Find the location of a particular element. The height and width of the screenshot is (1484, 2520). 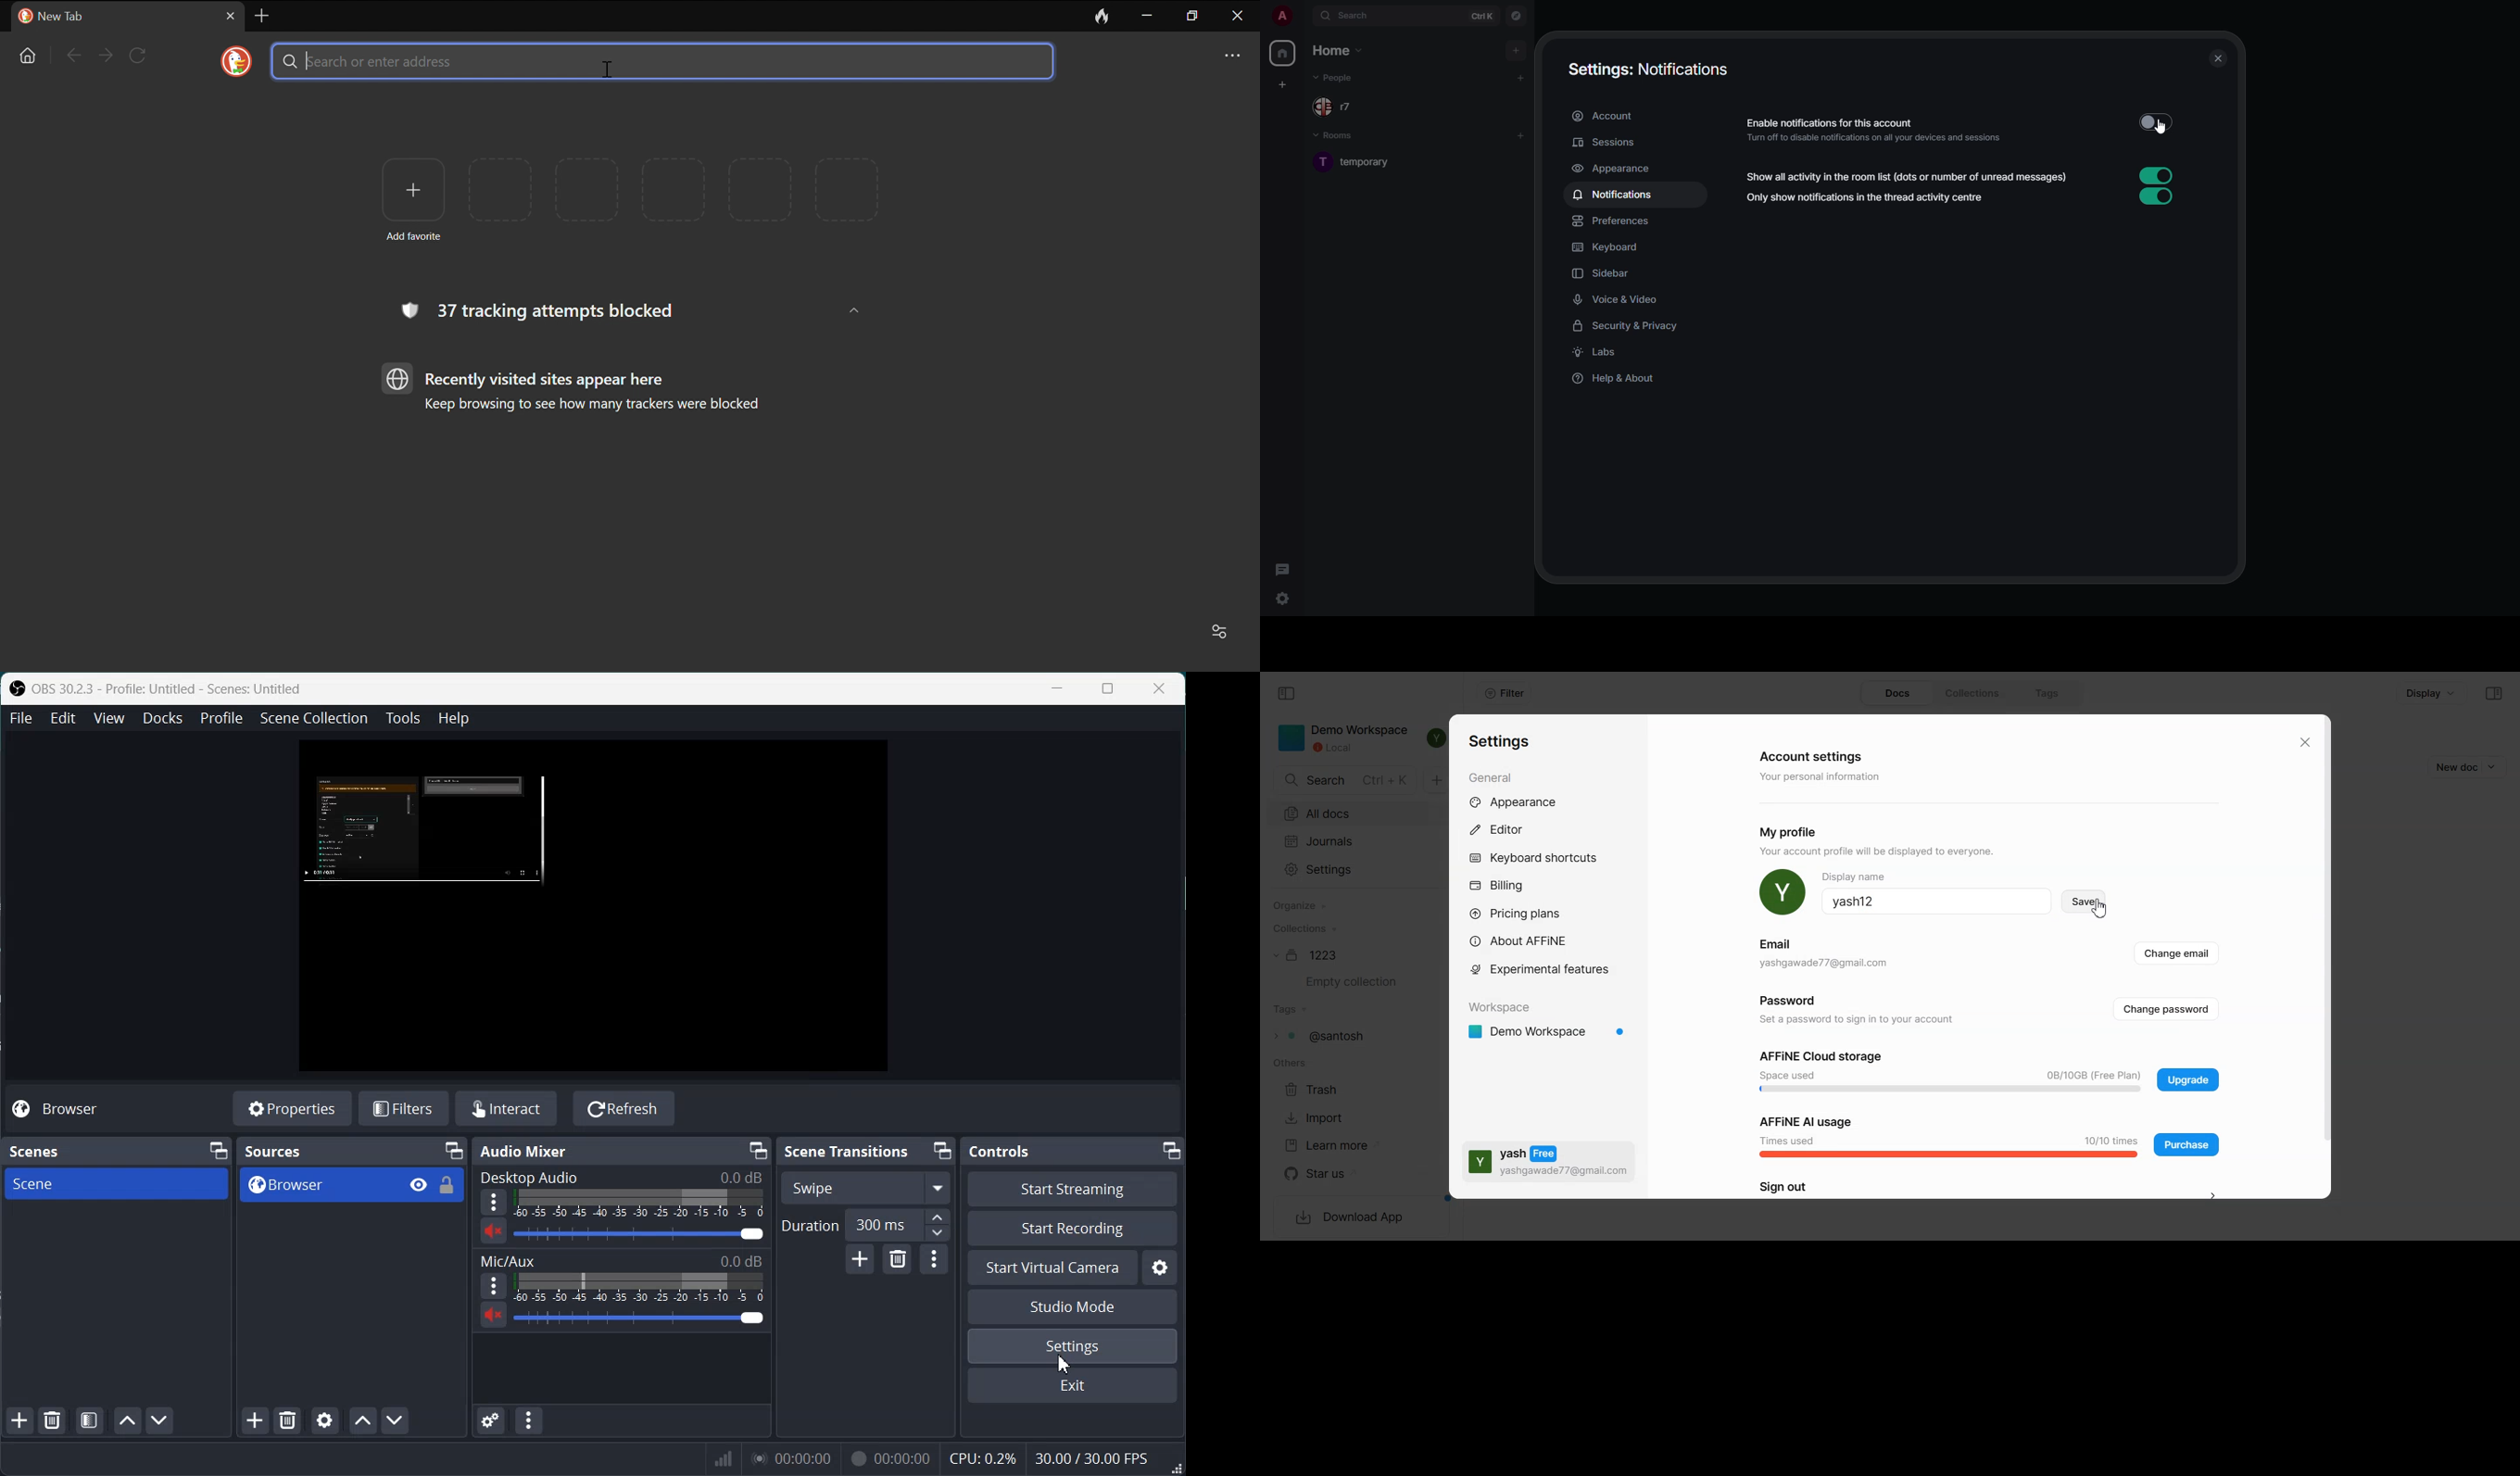

Volume Adjuster is located at coordinates (639, 1317).